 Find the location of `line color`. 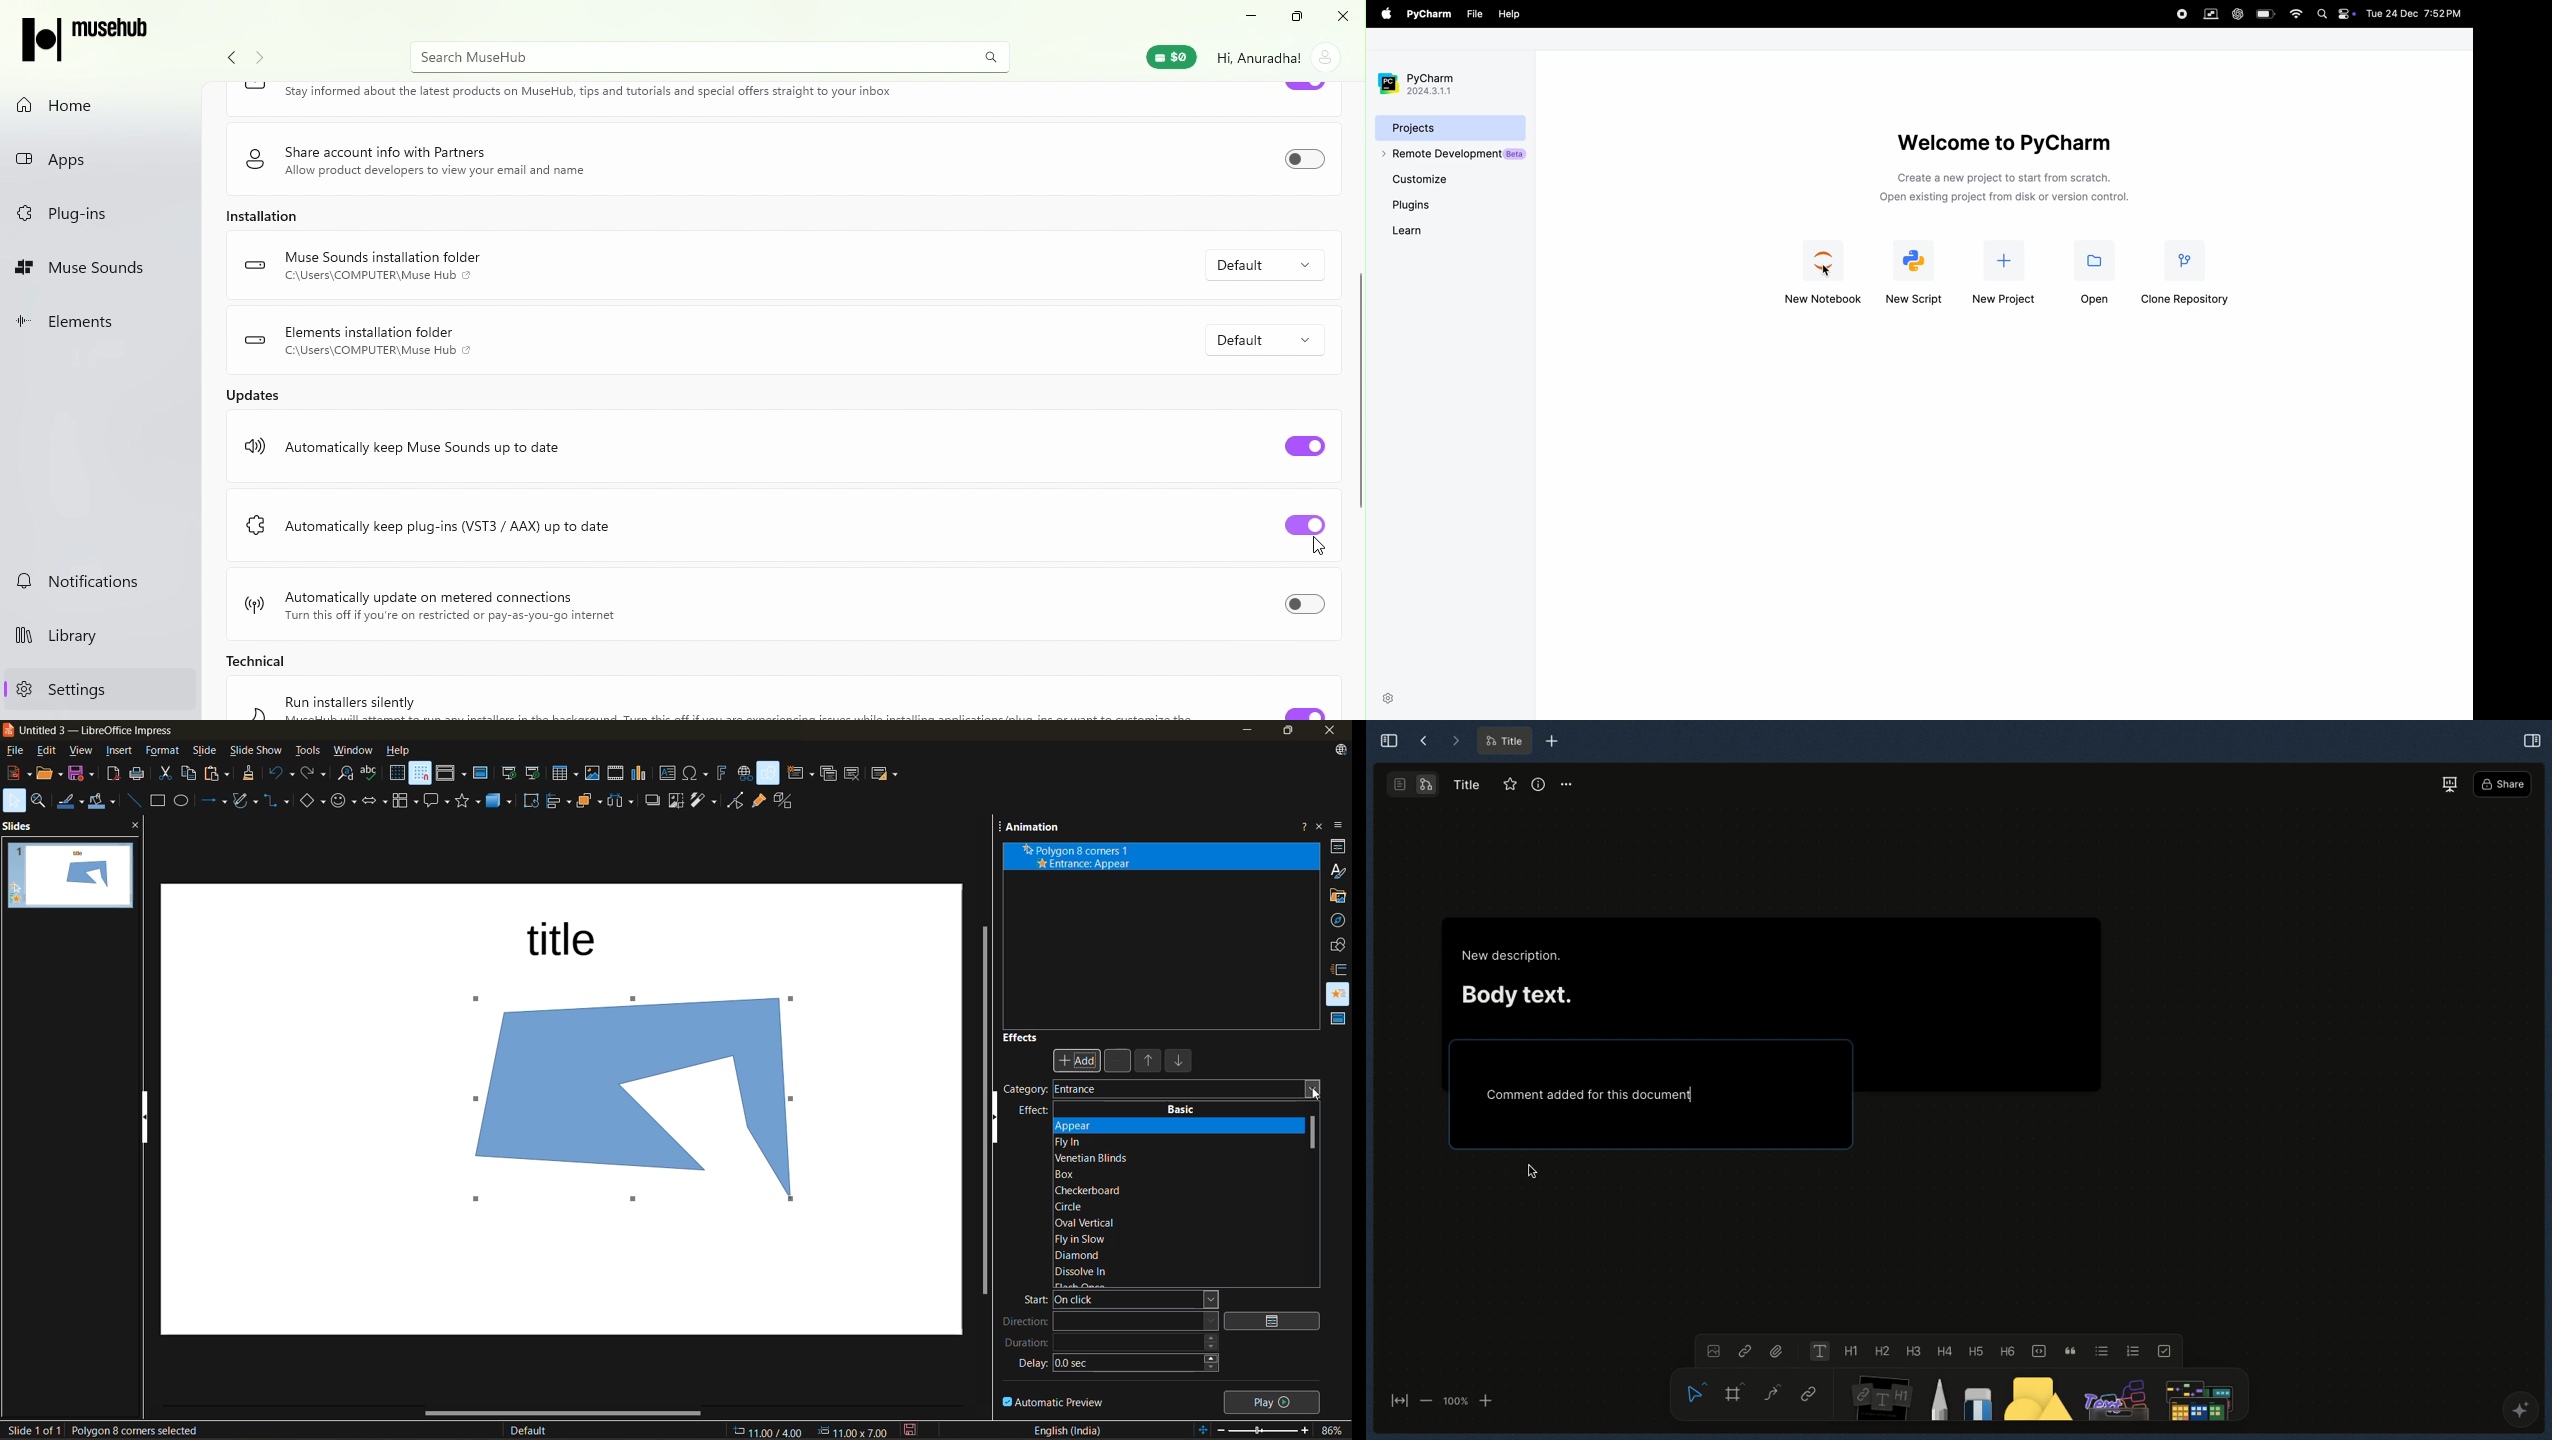

line color is located at coordinates (72, 802).